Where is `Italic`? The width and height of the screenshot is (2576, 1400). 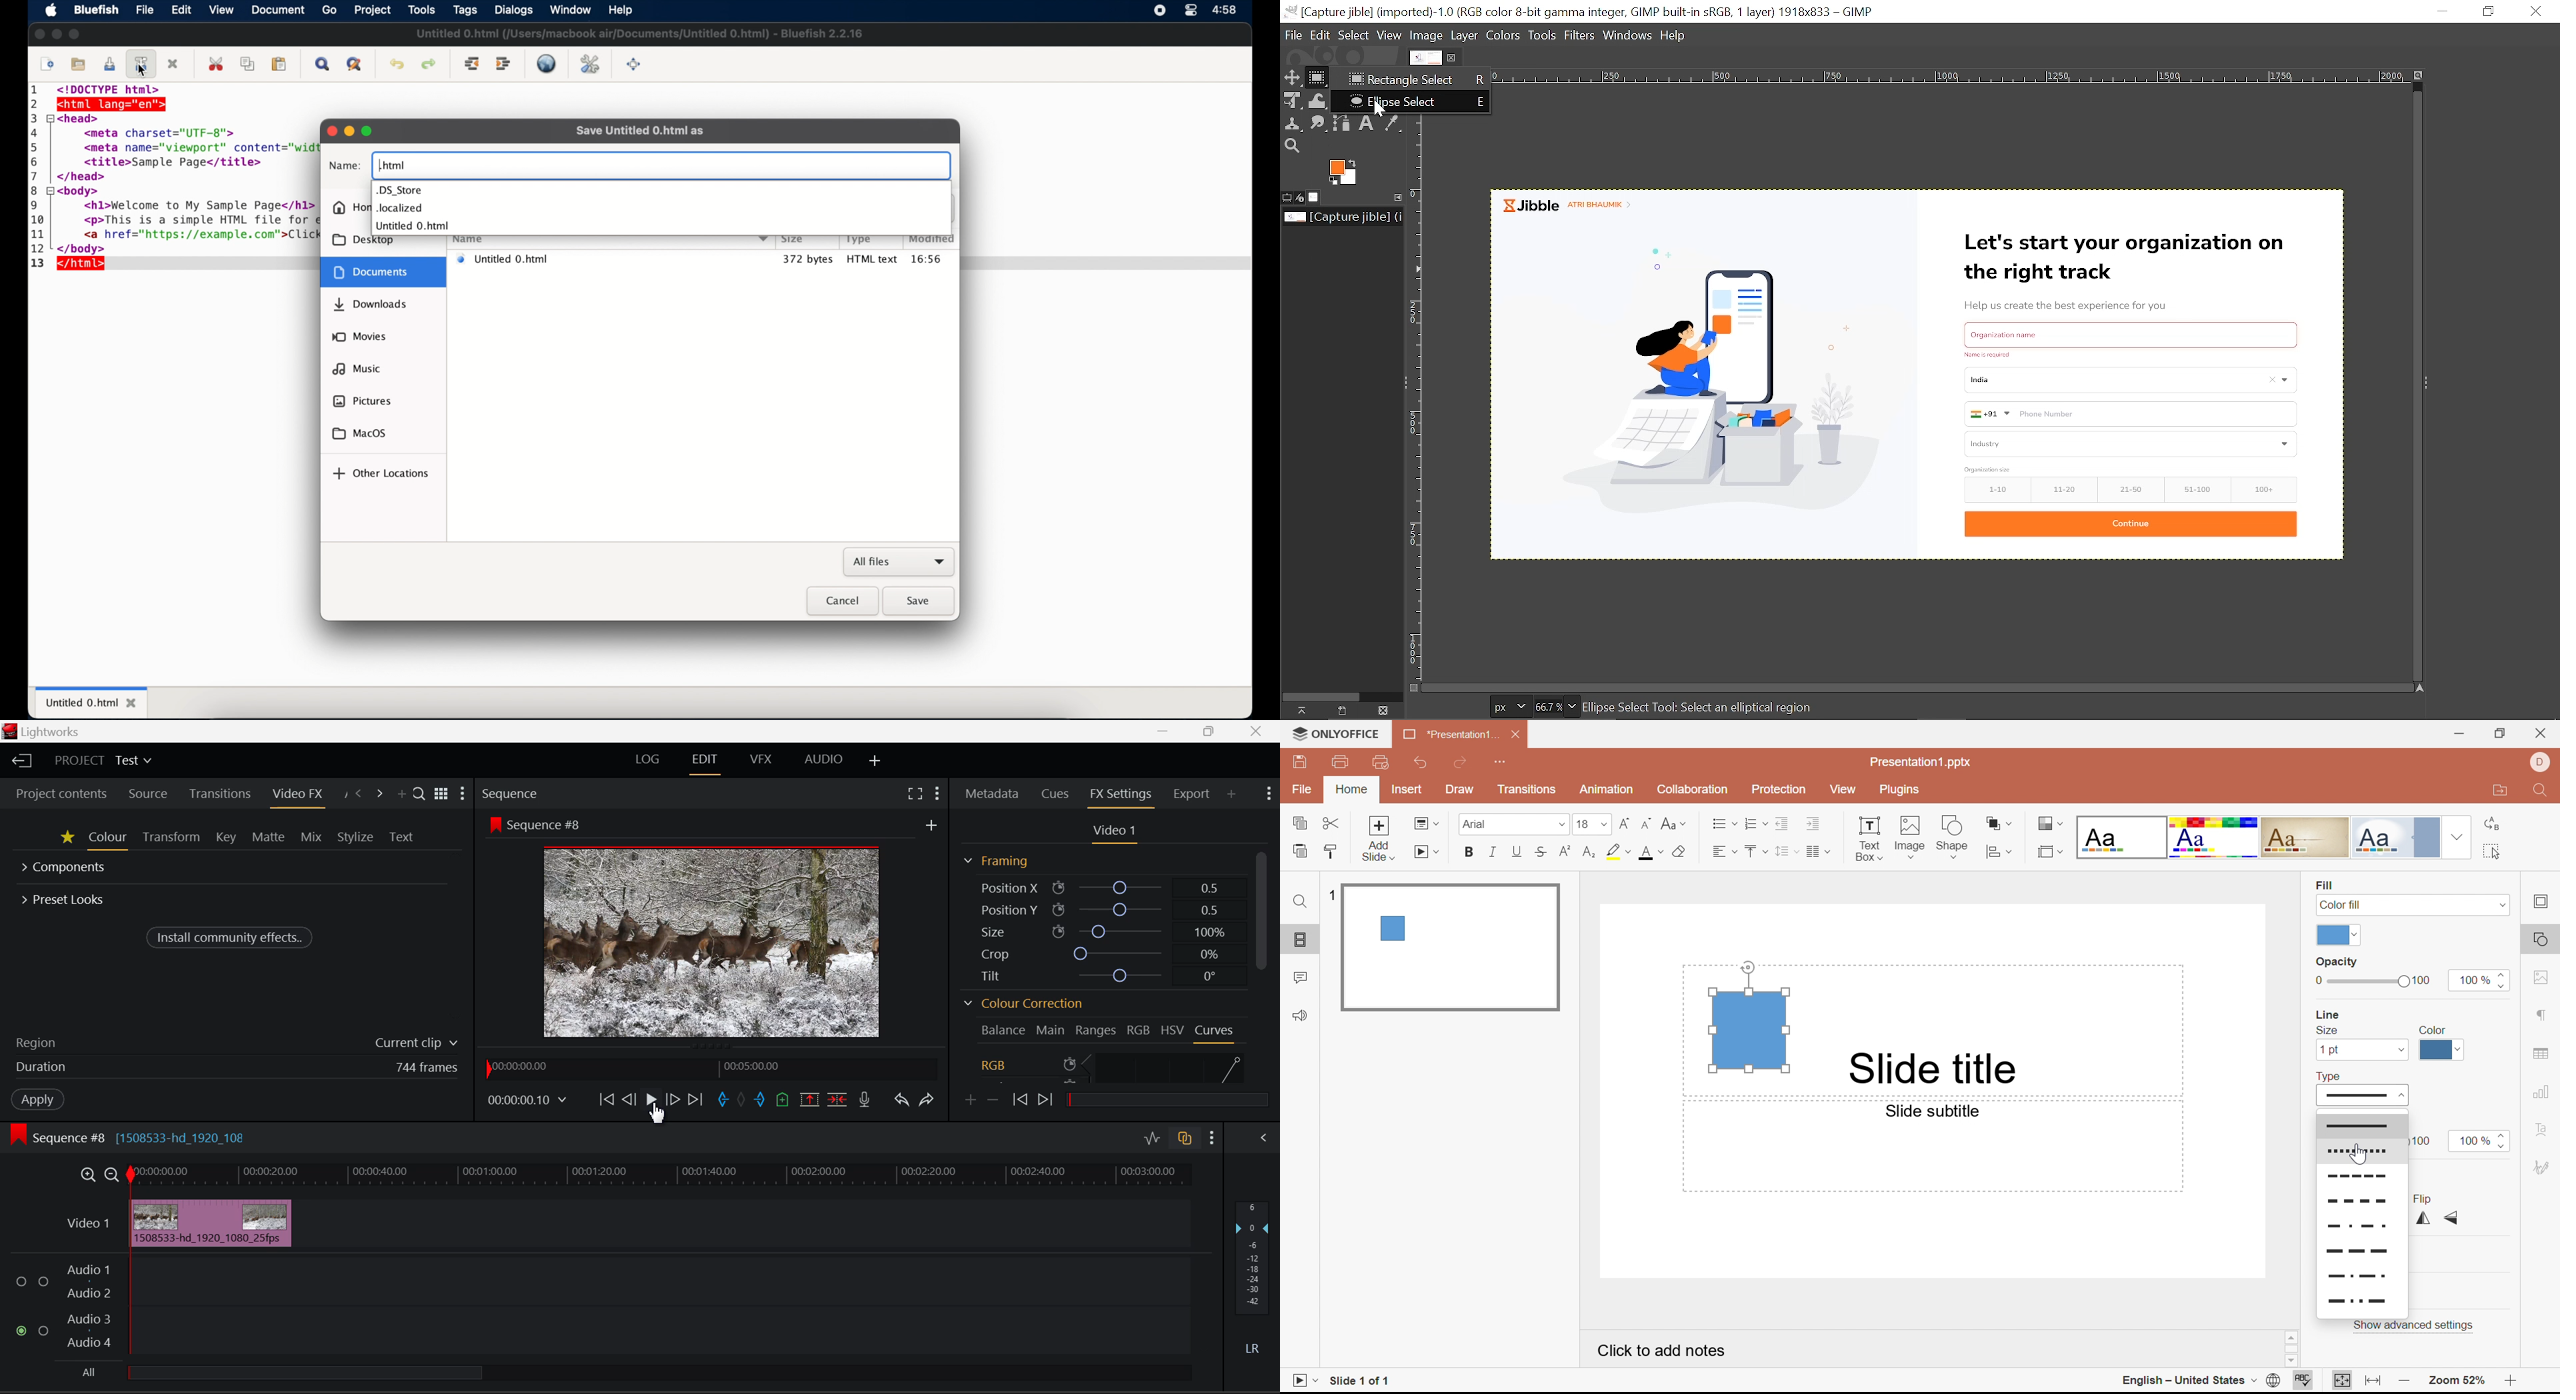 Italic is located at coordinates (1493, 852).